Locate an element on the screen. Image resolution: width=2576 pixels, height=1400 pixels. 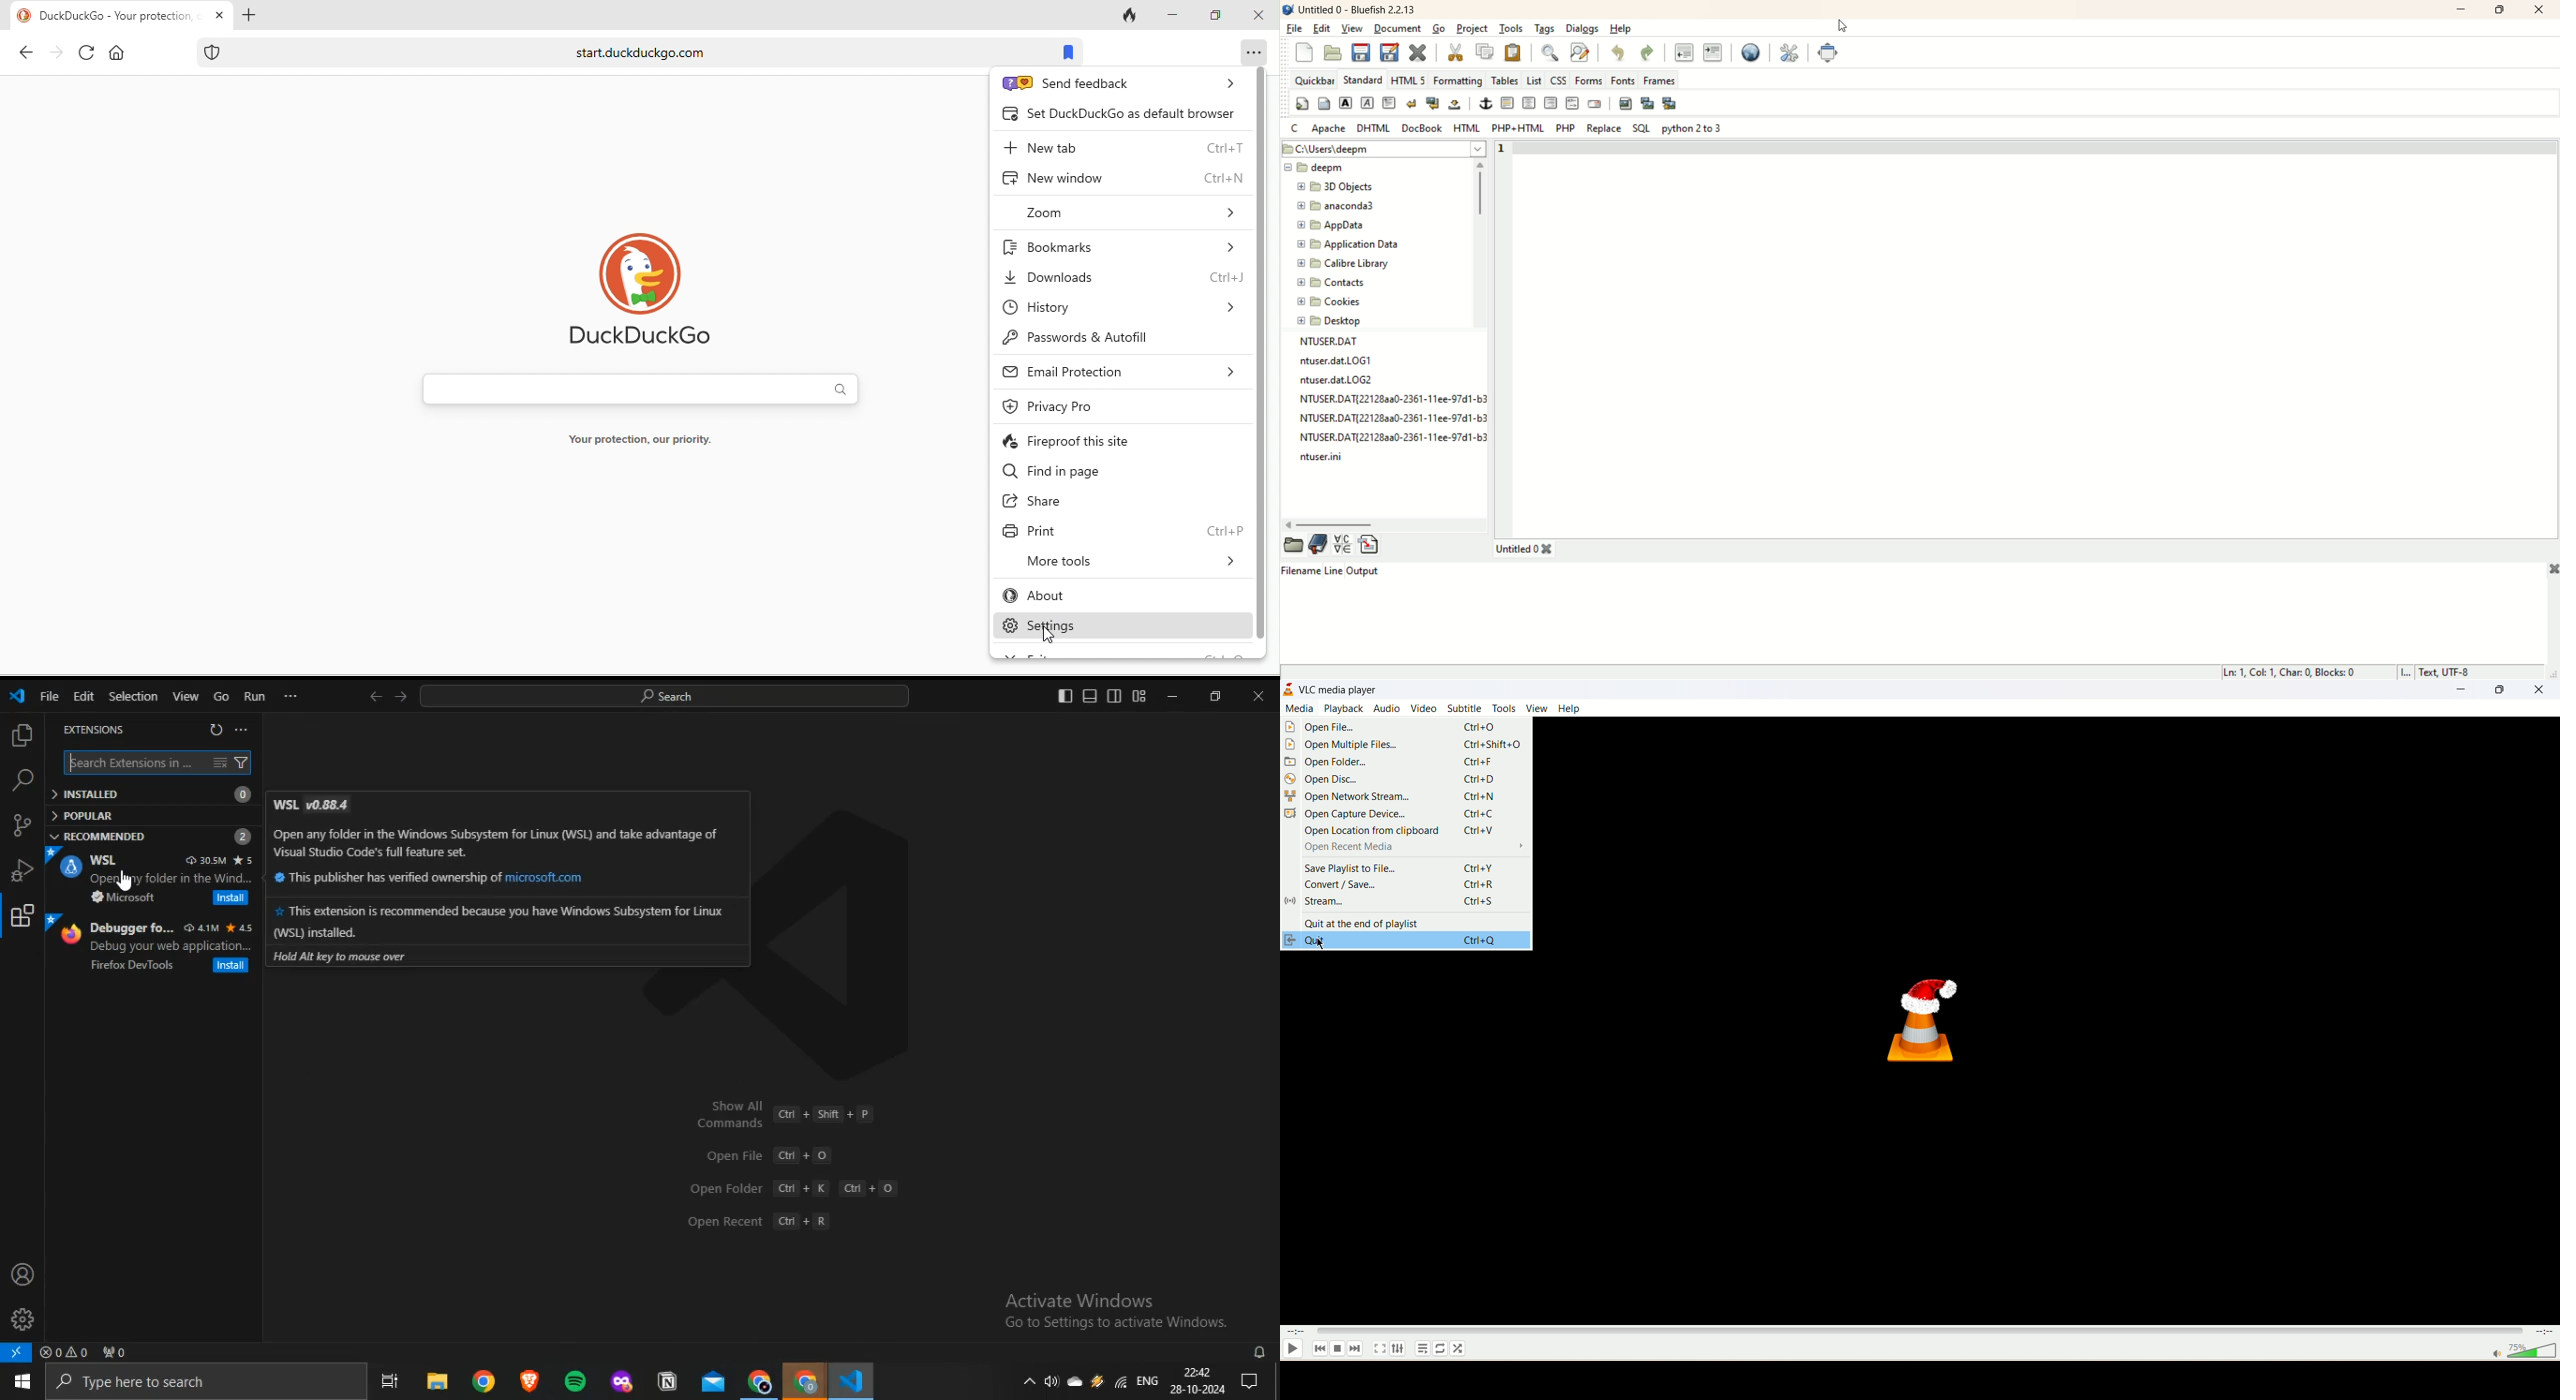
open location from clipboard is located at coordinates (1403, 831).